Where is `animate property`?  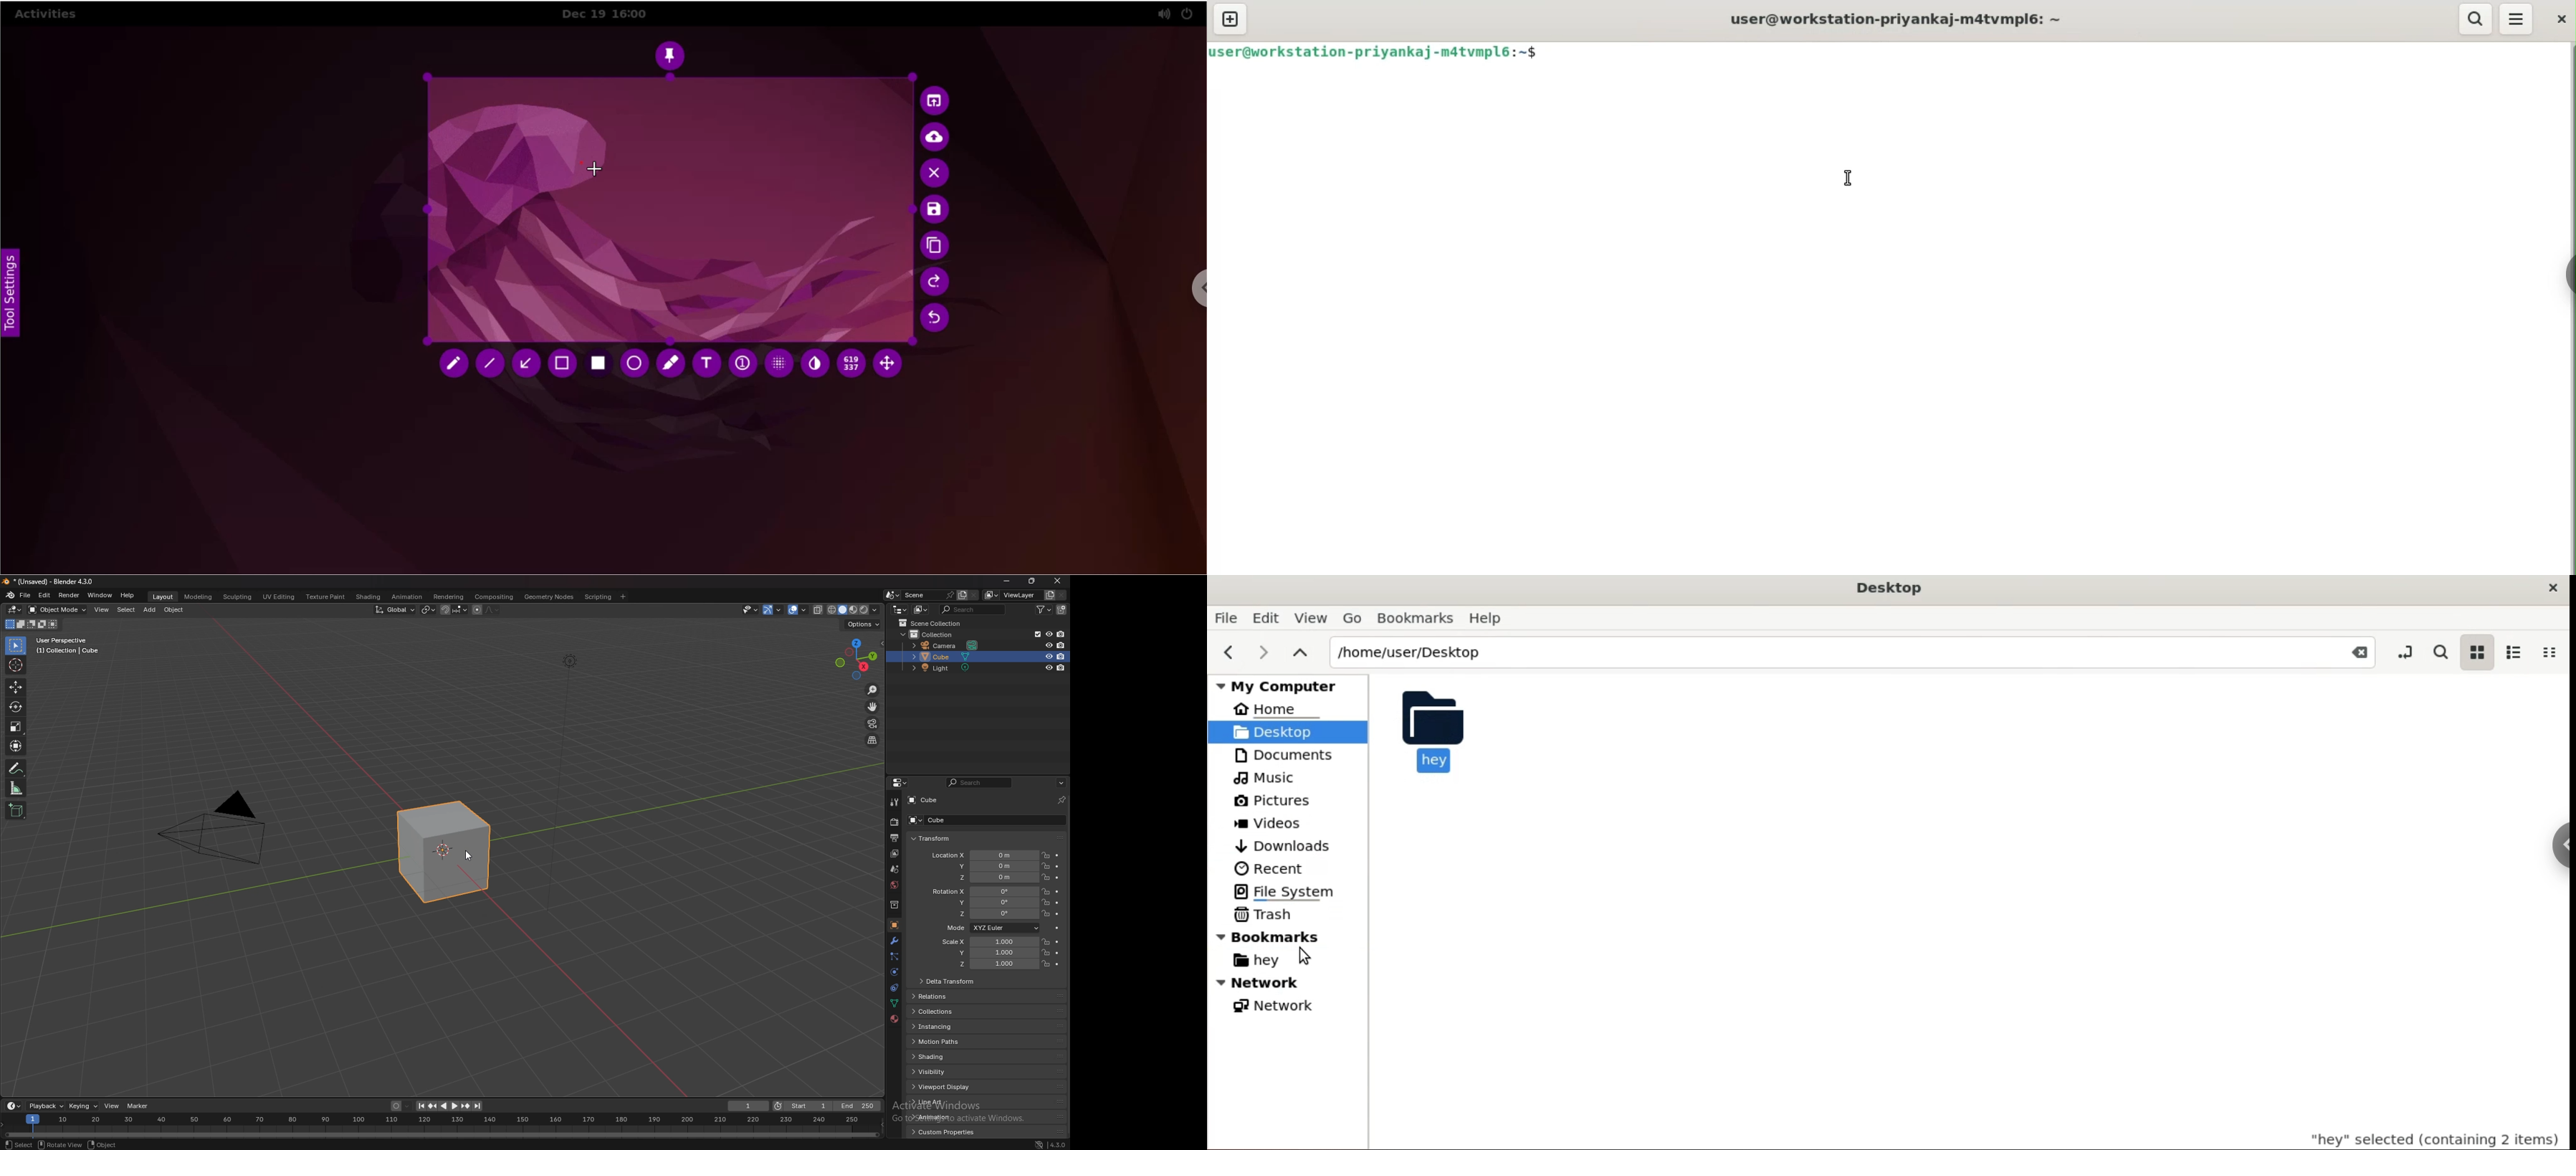 animate property is located at coordinates (1058, 855).